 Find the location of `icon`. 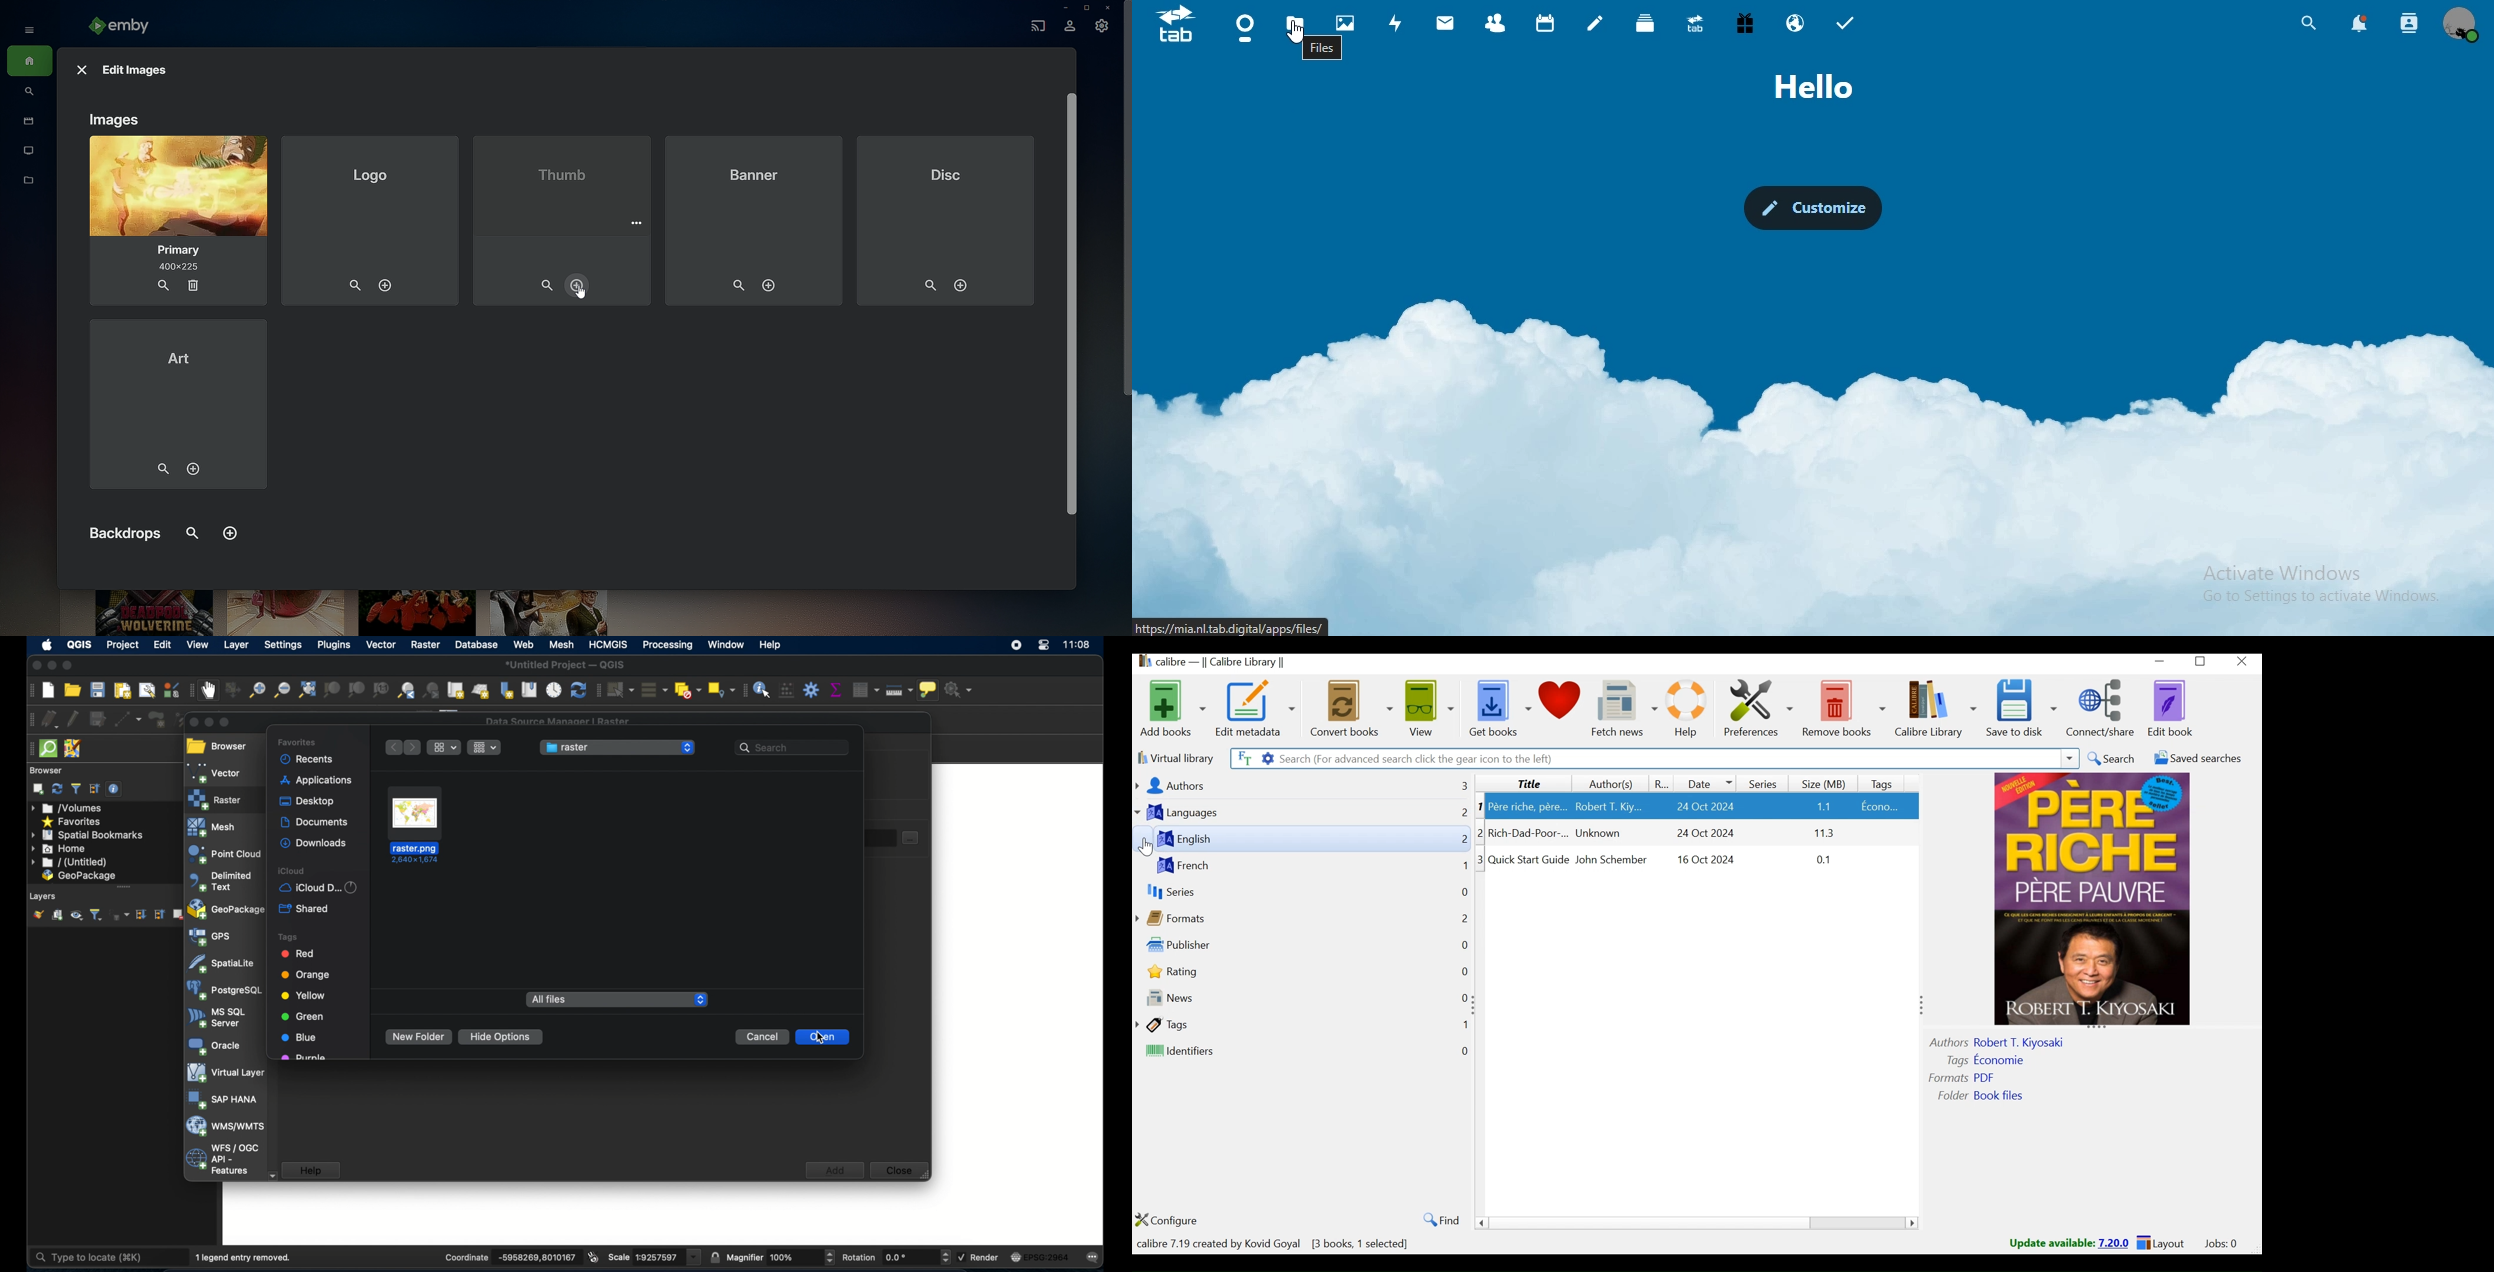

icon is located at coordinates (1175, 23).